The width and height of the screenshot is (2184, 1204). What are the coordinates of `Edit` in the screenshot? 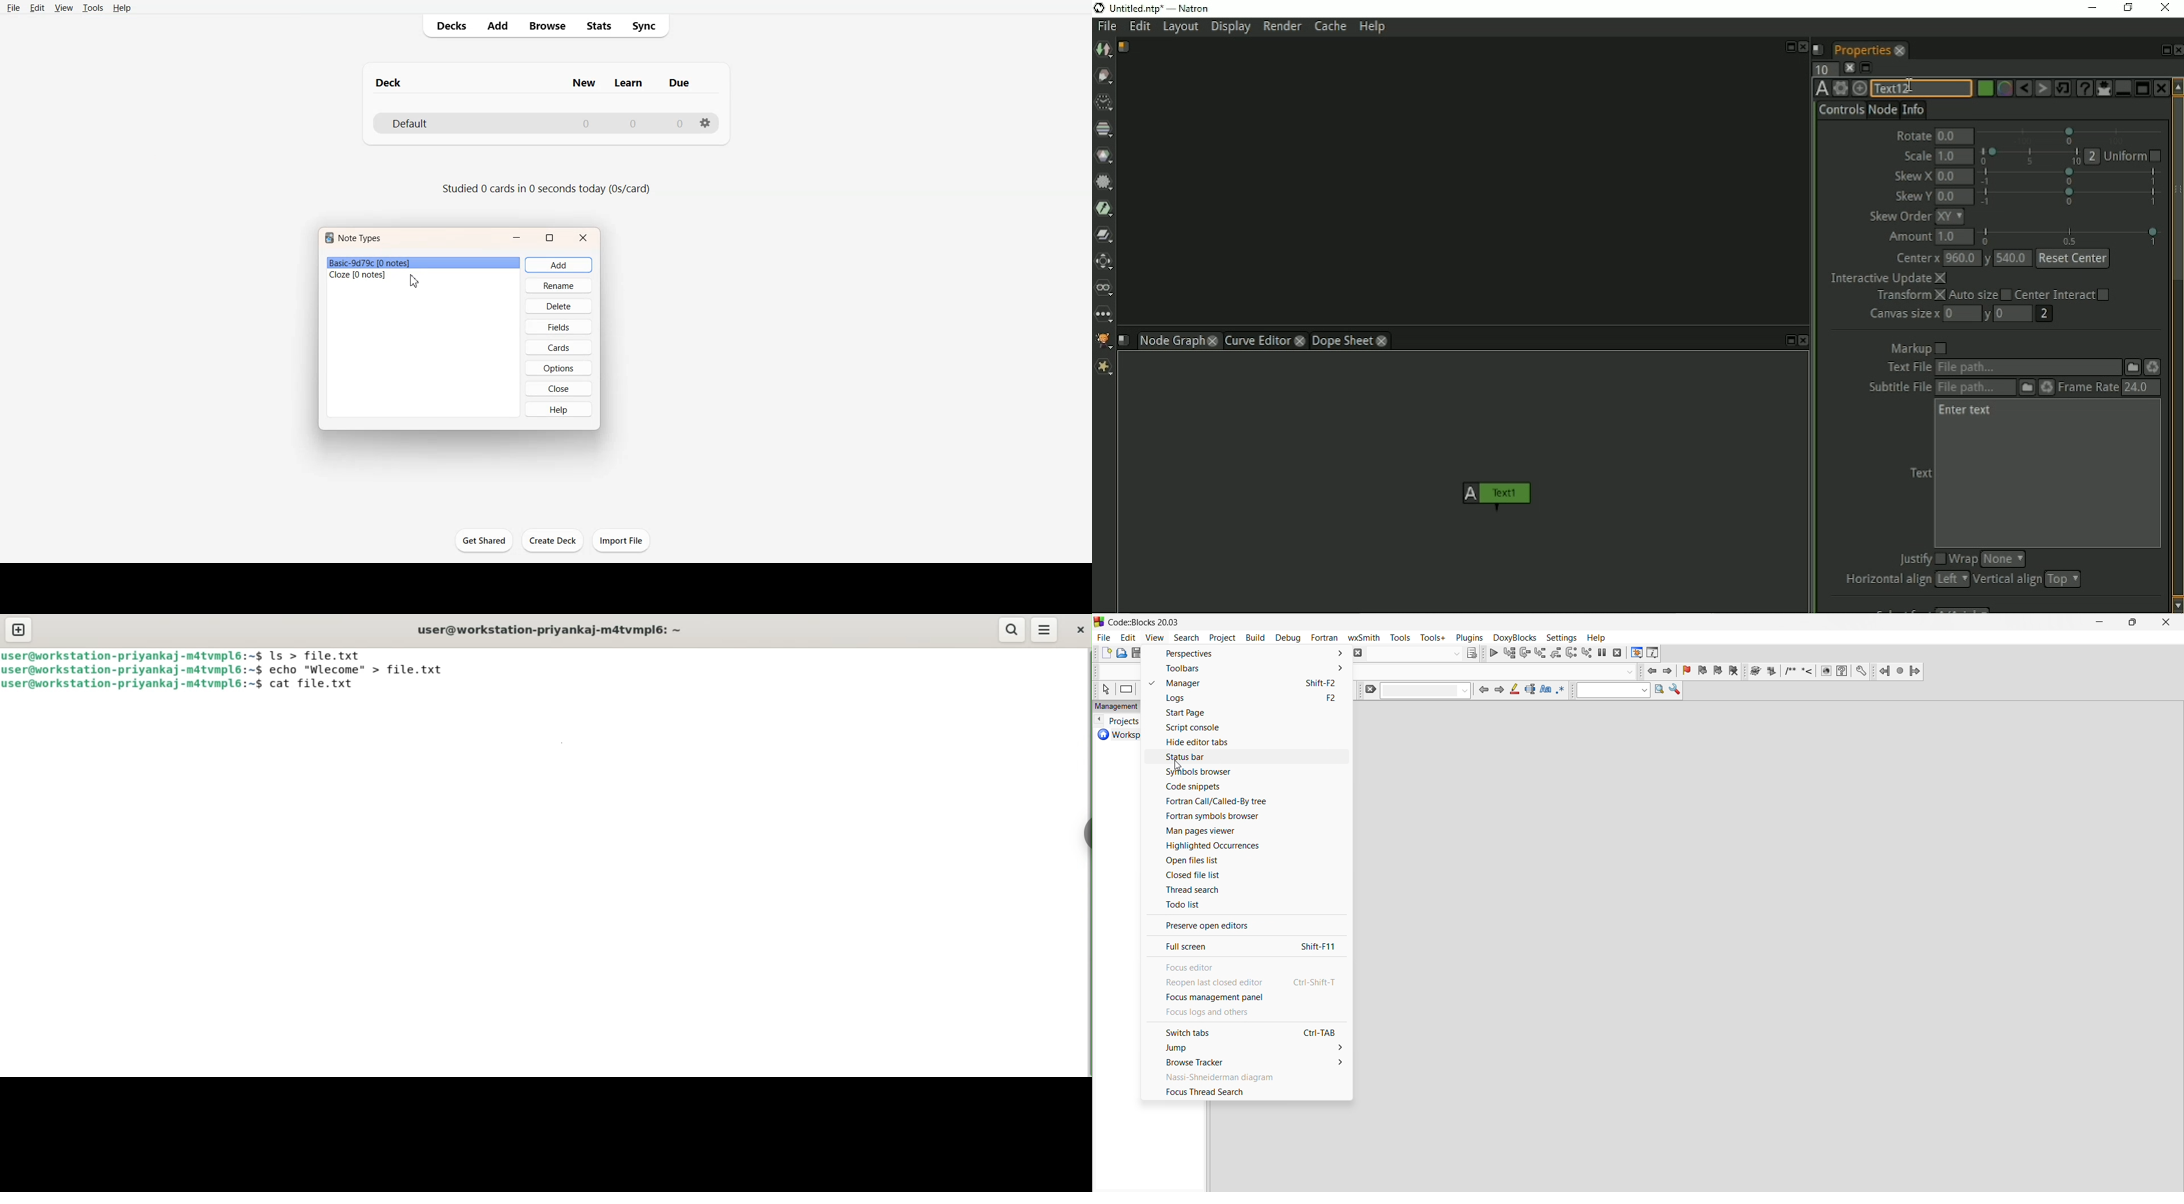 It's located at (36, 7).